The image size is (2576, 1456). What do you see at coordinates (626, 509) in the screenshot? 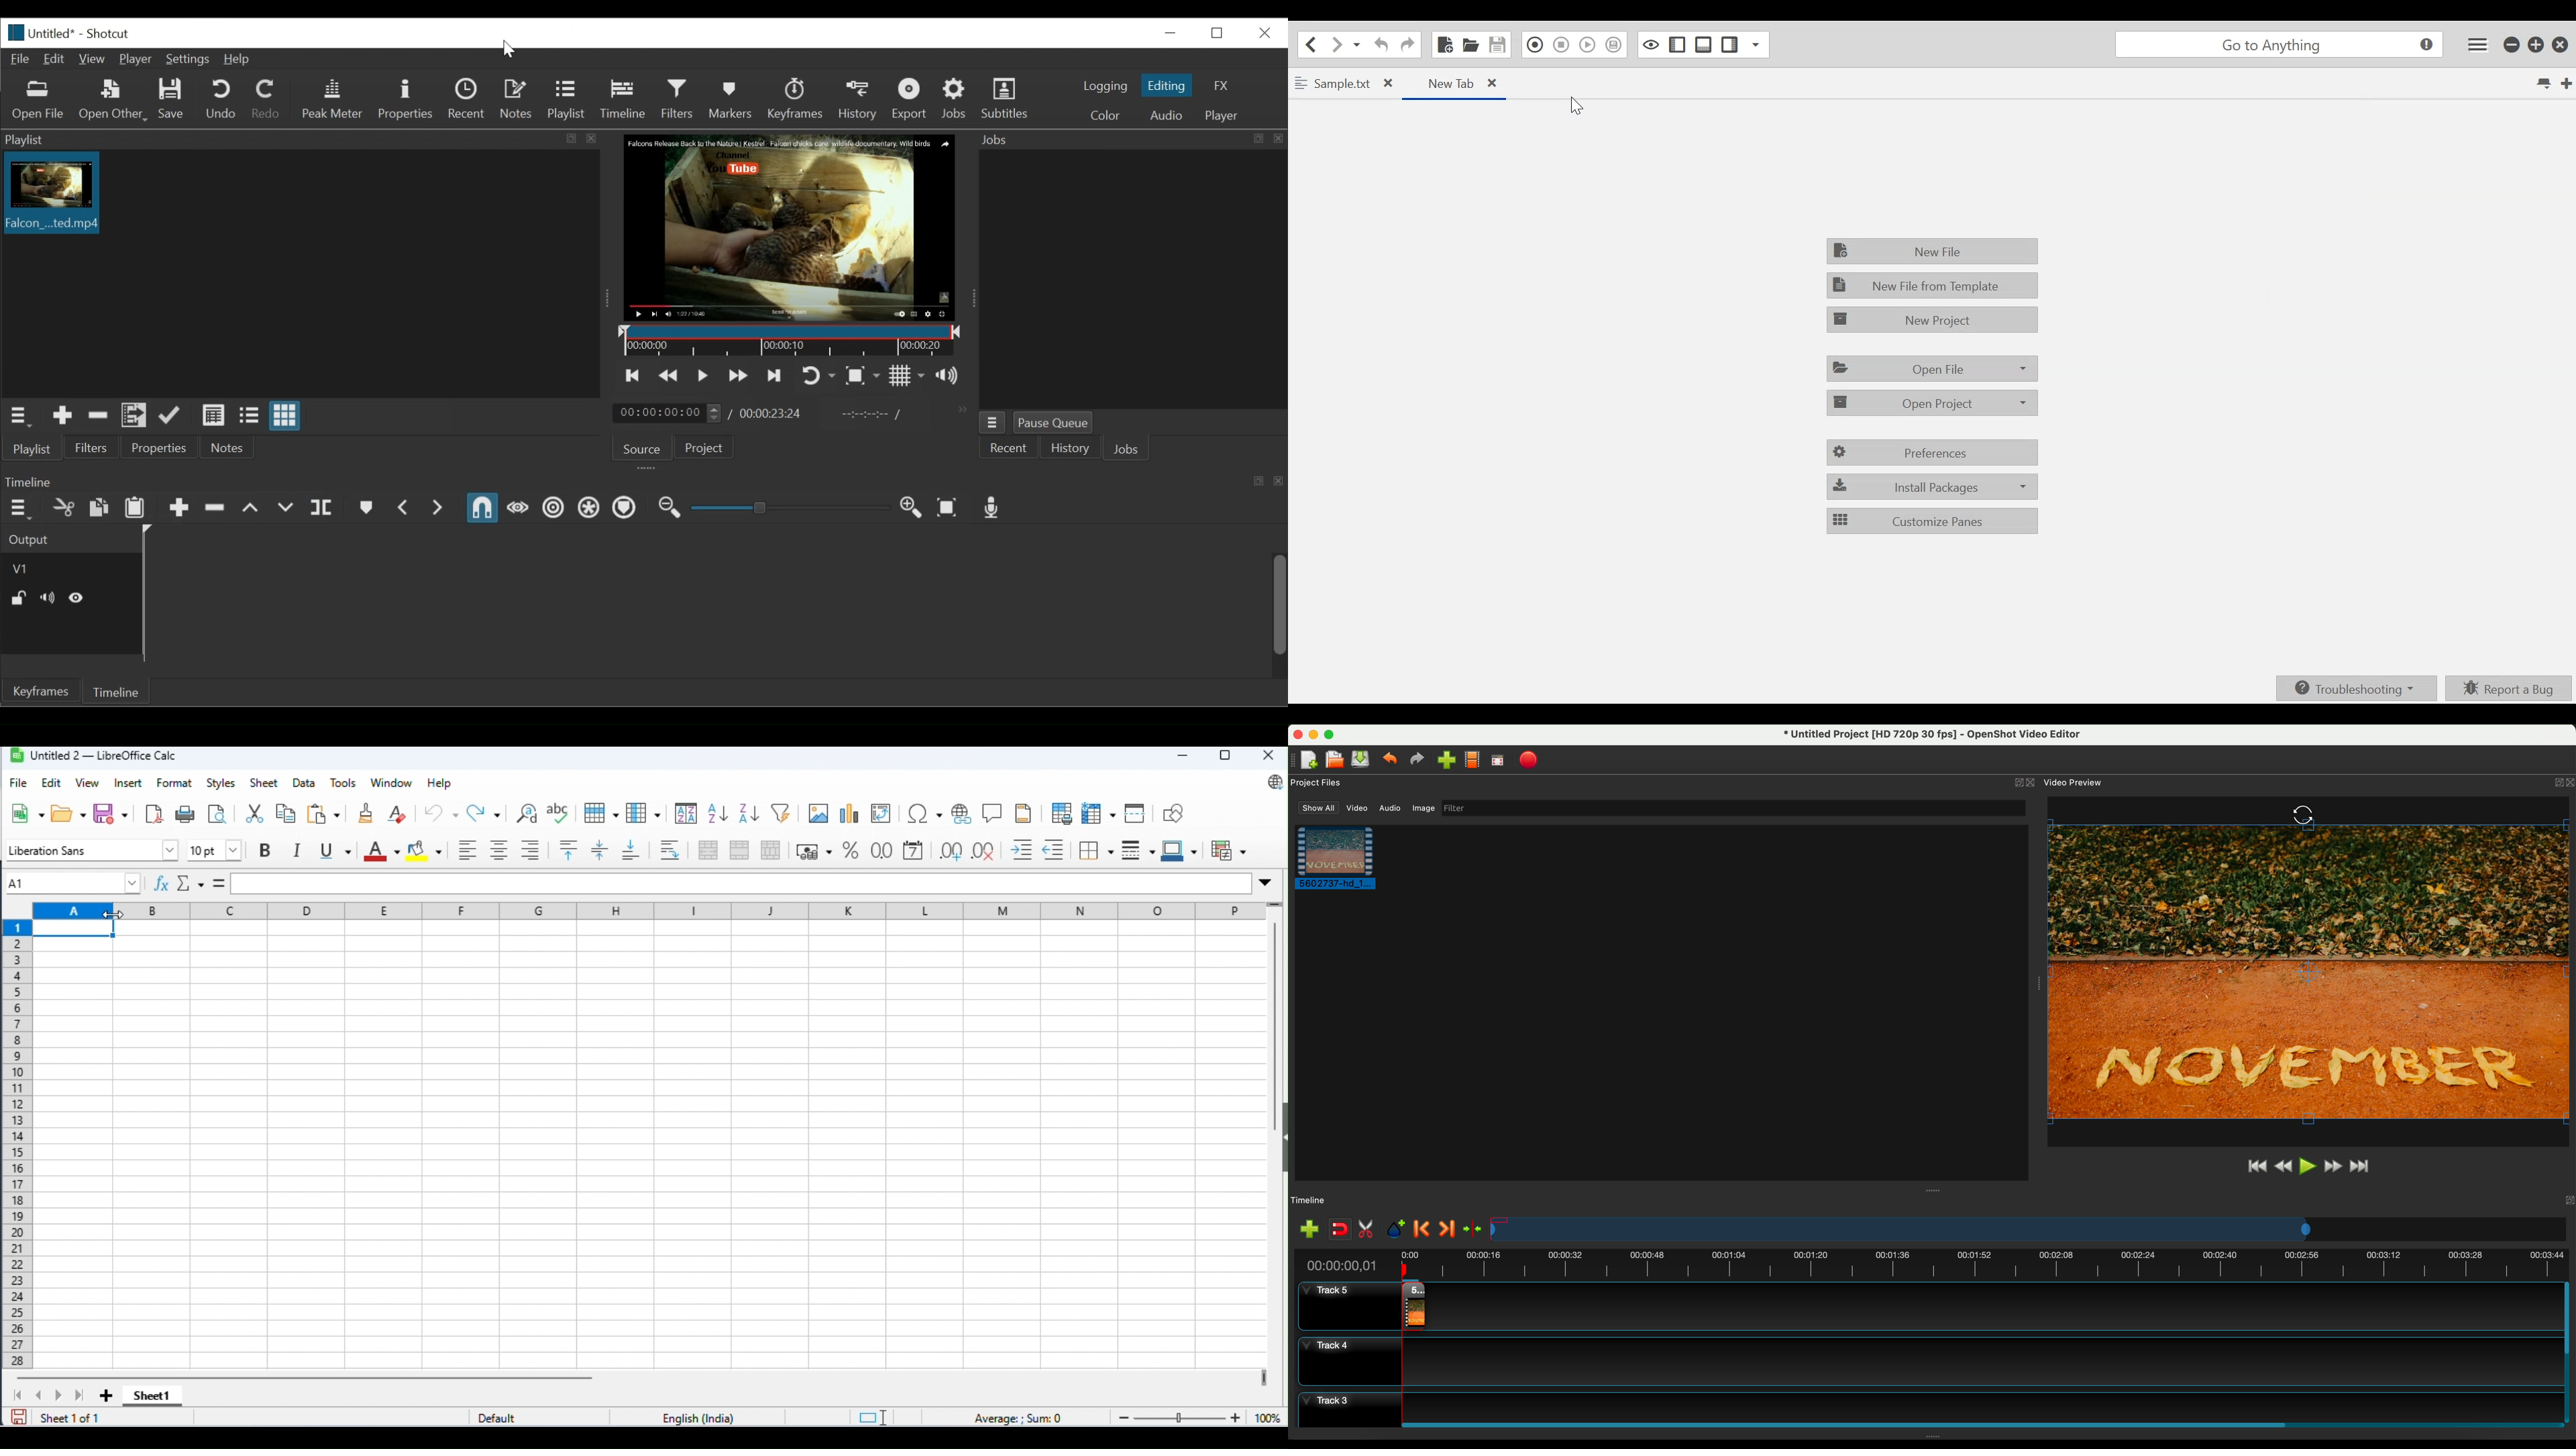
I see `Ripple Markers` at bounding box center [626, 509].